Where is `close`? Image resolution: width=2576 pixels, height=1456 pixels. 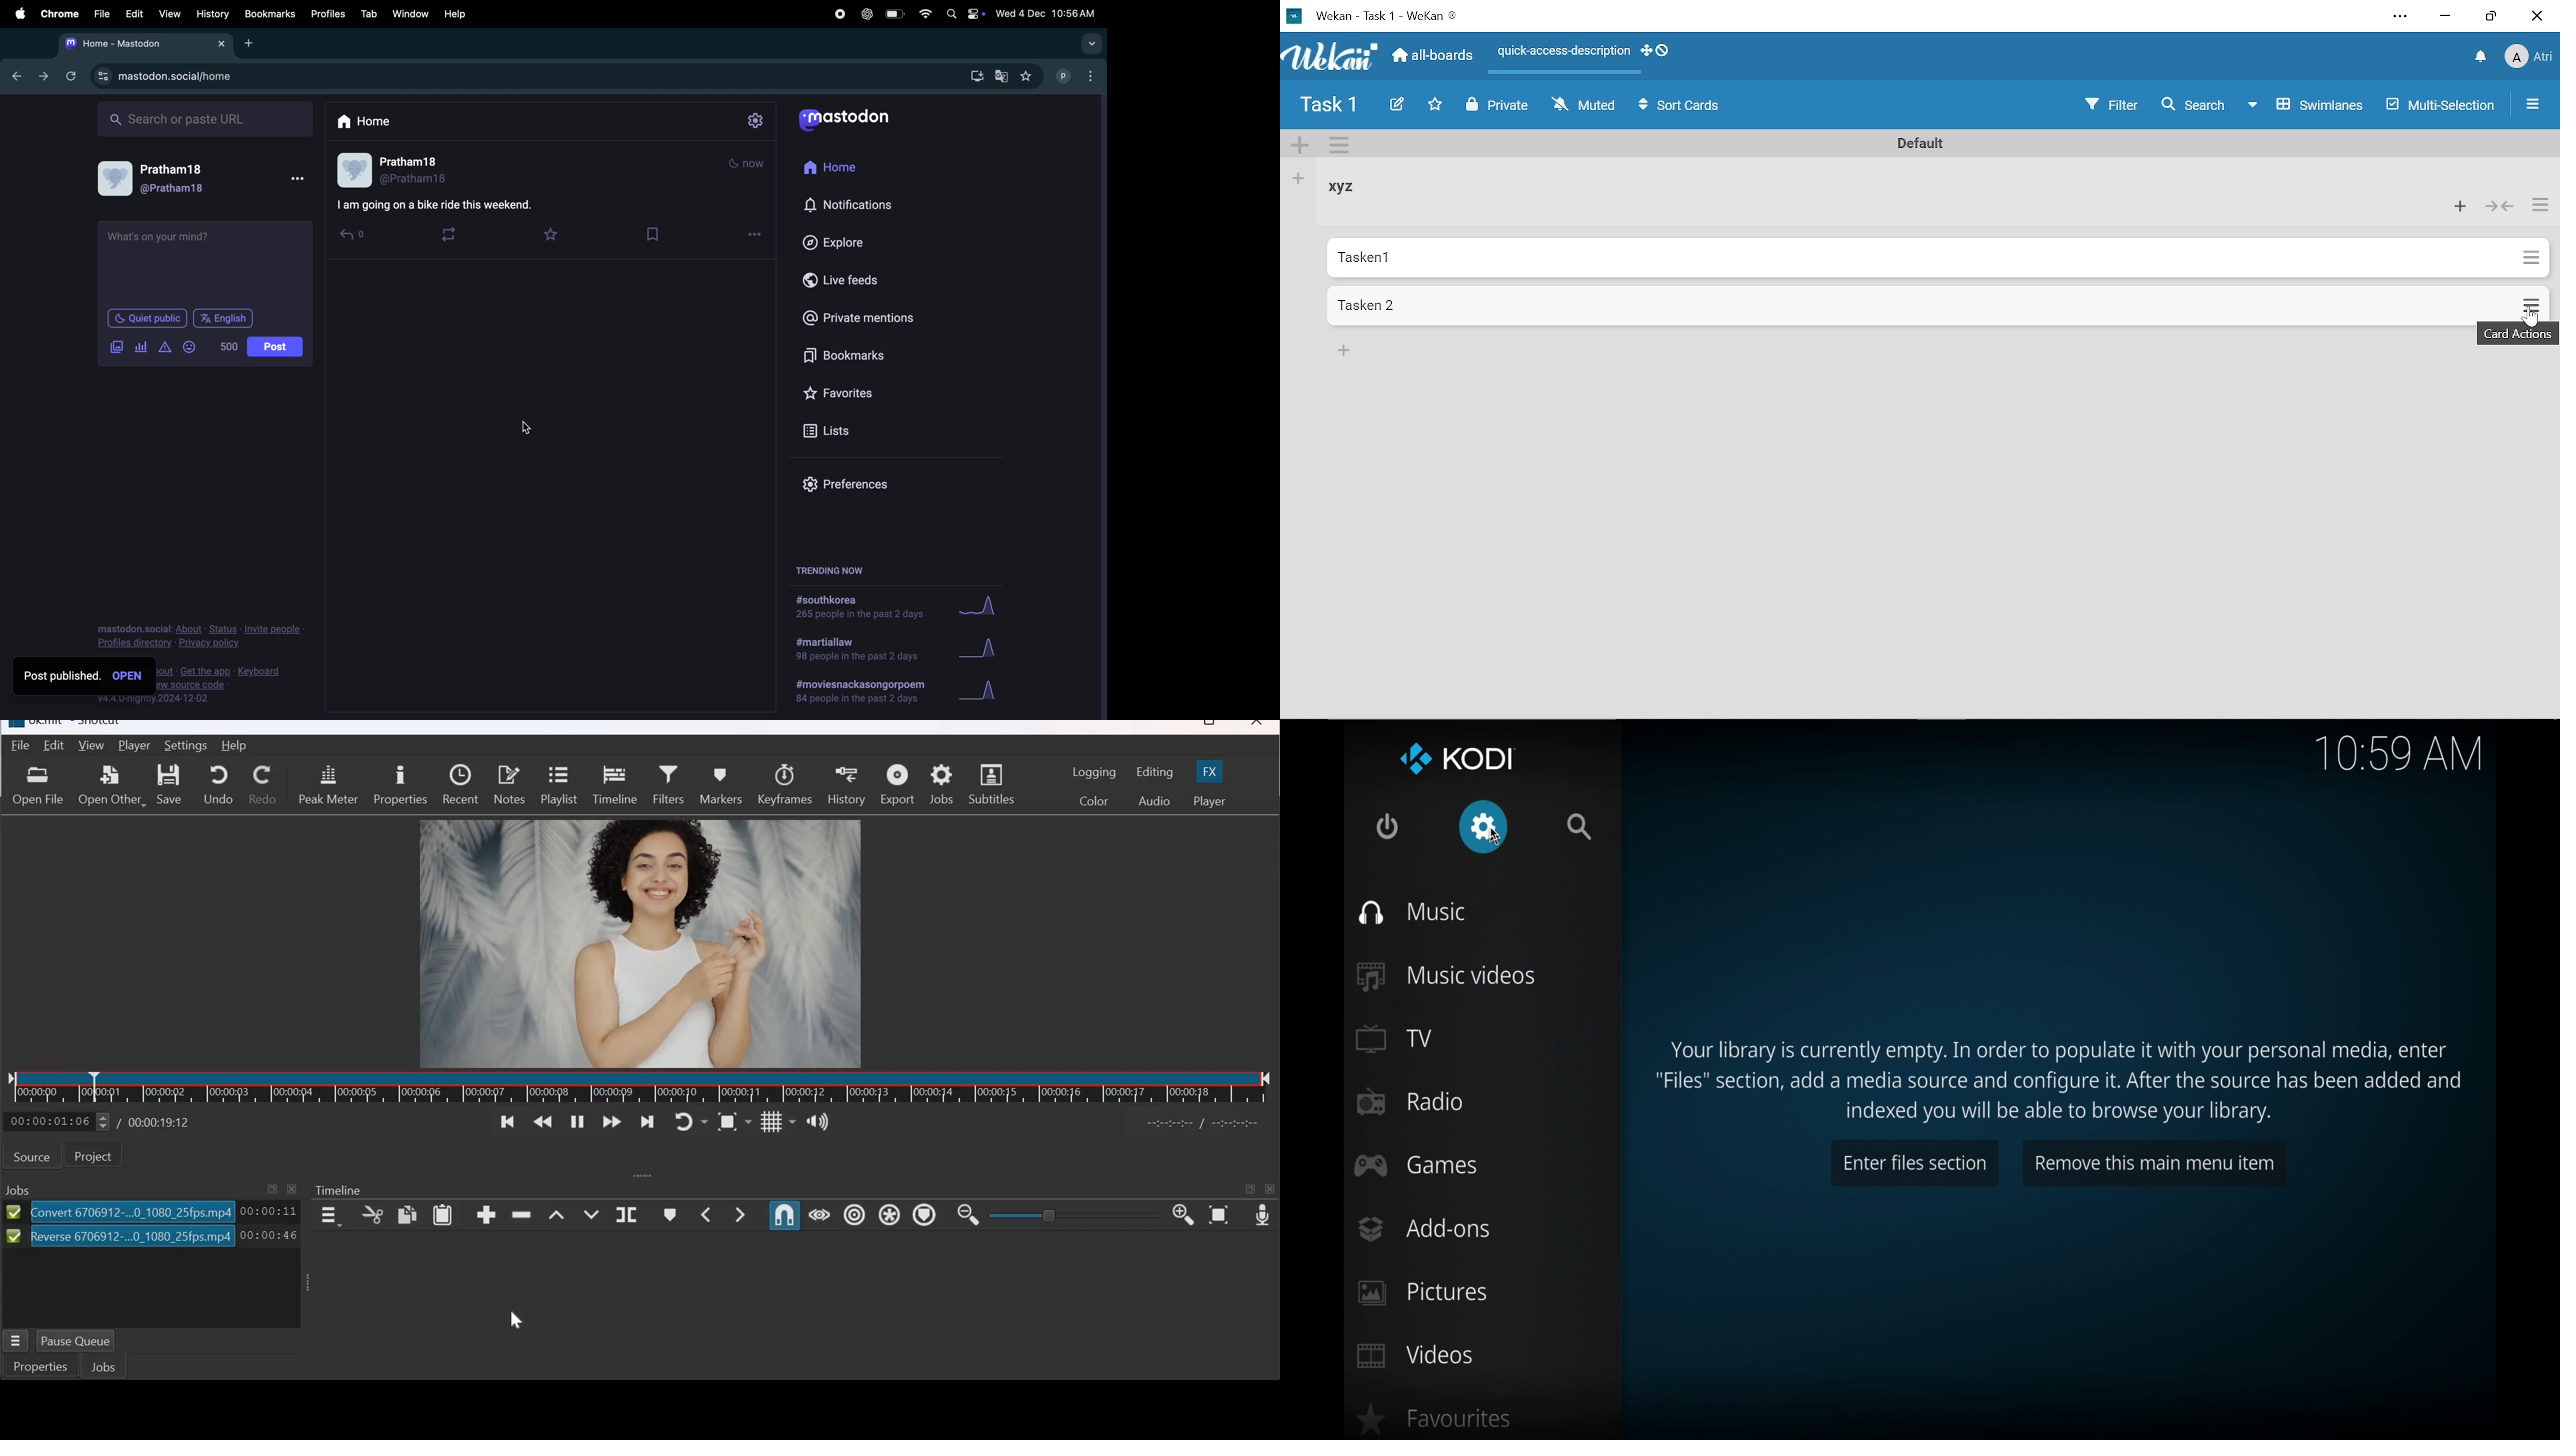 close is located at coordinates (1257, 725).